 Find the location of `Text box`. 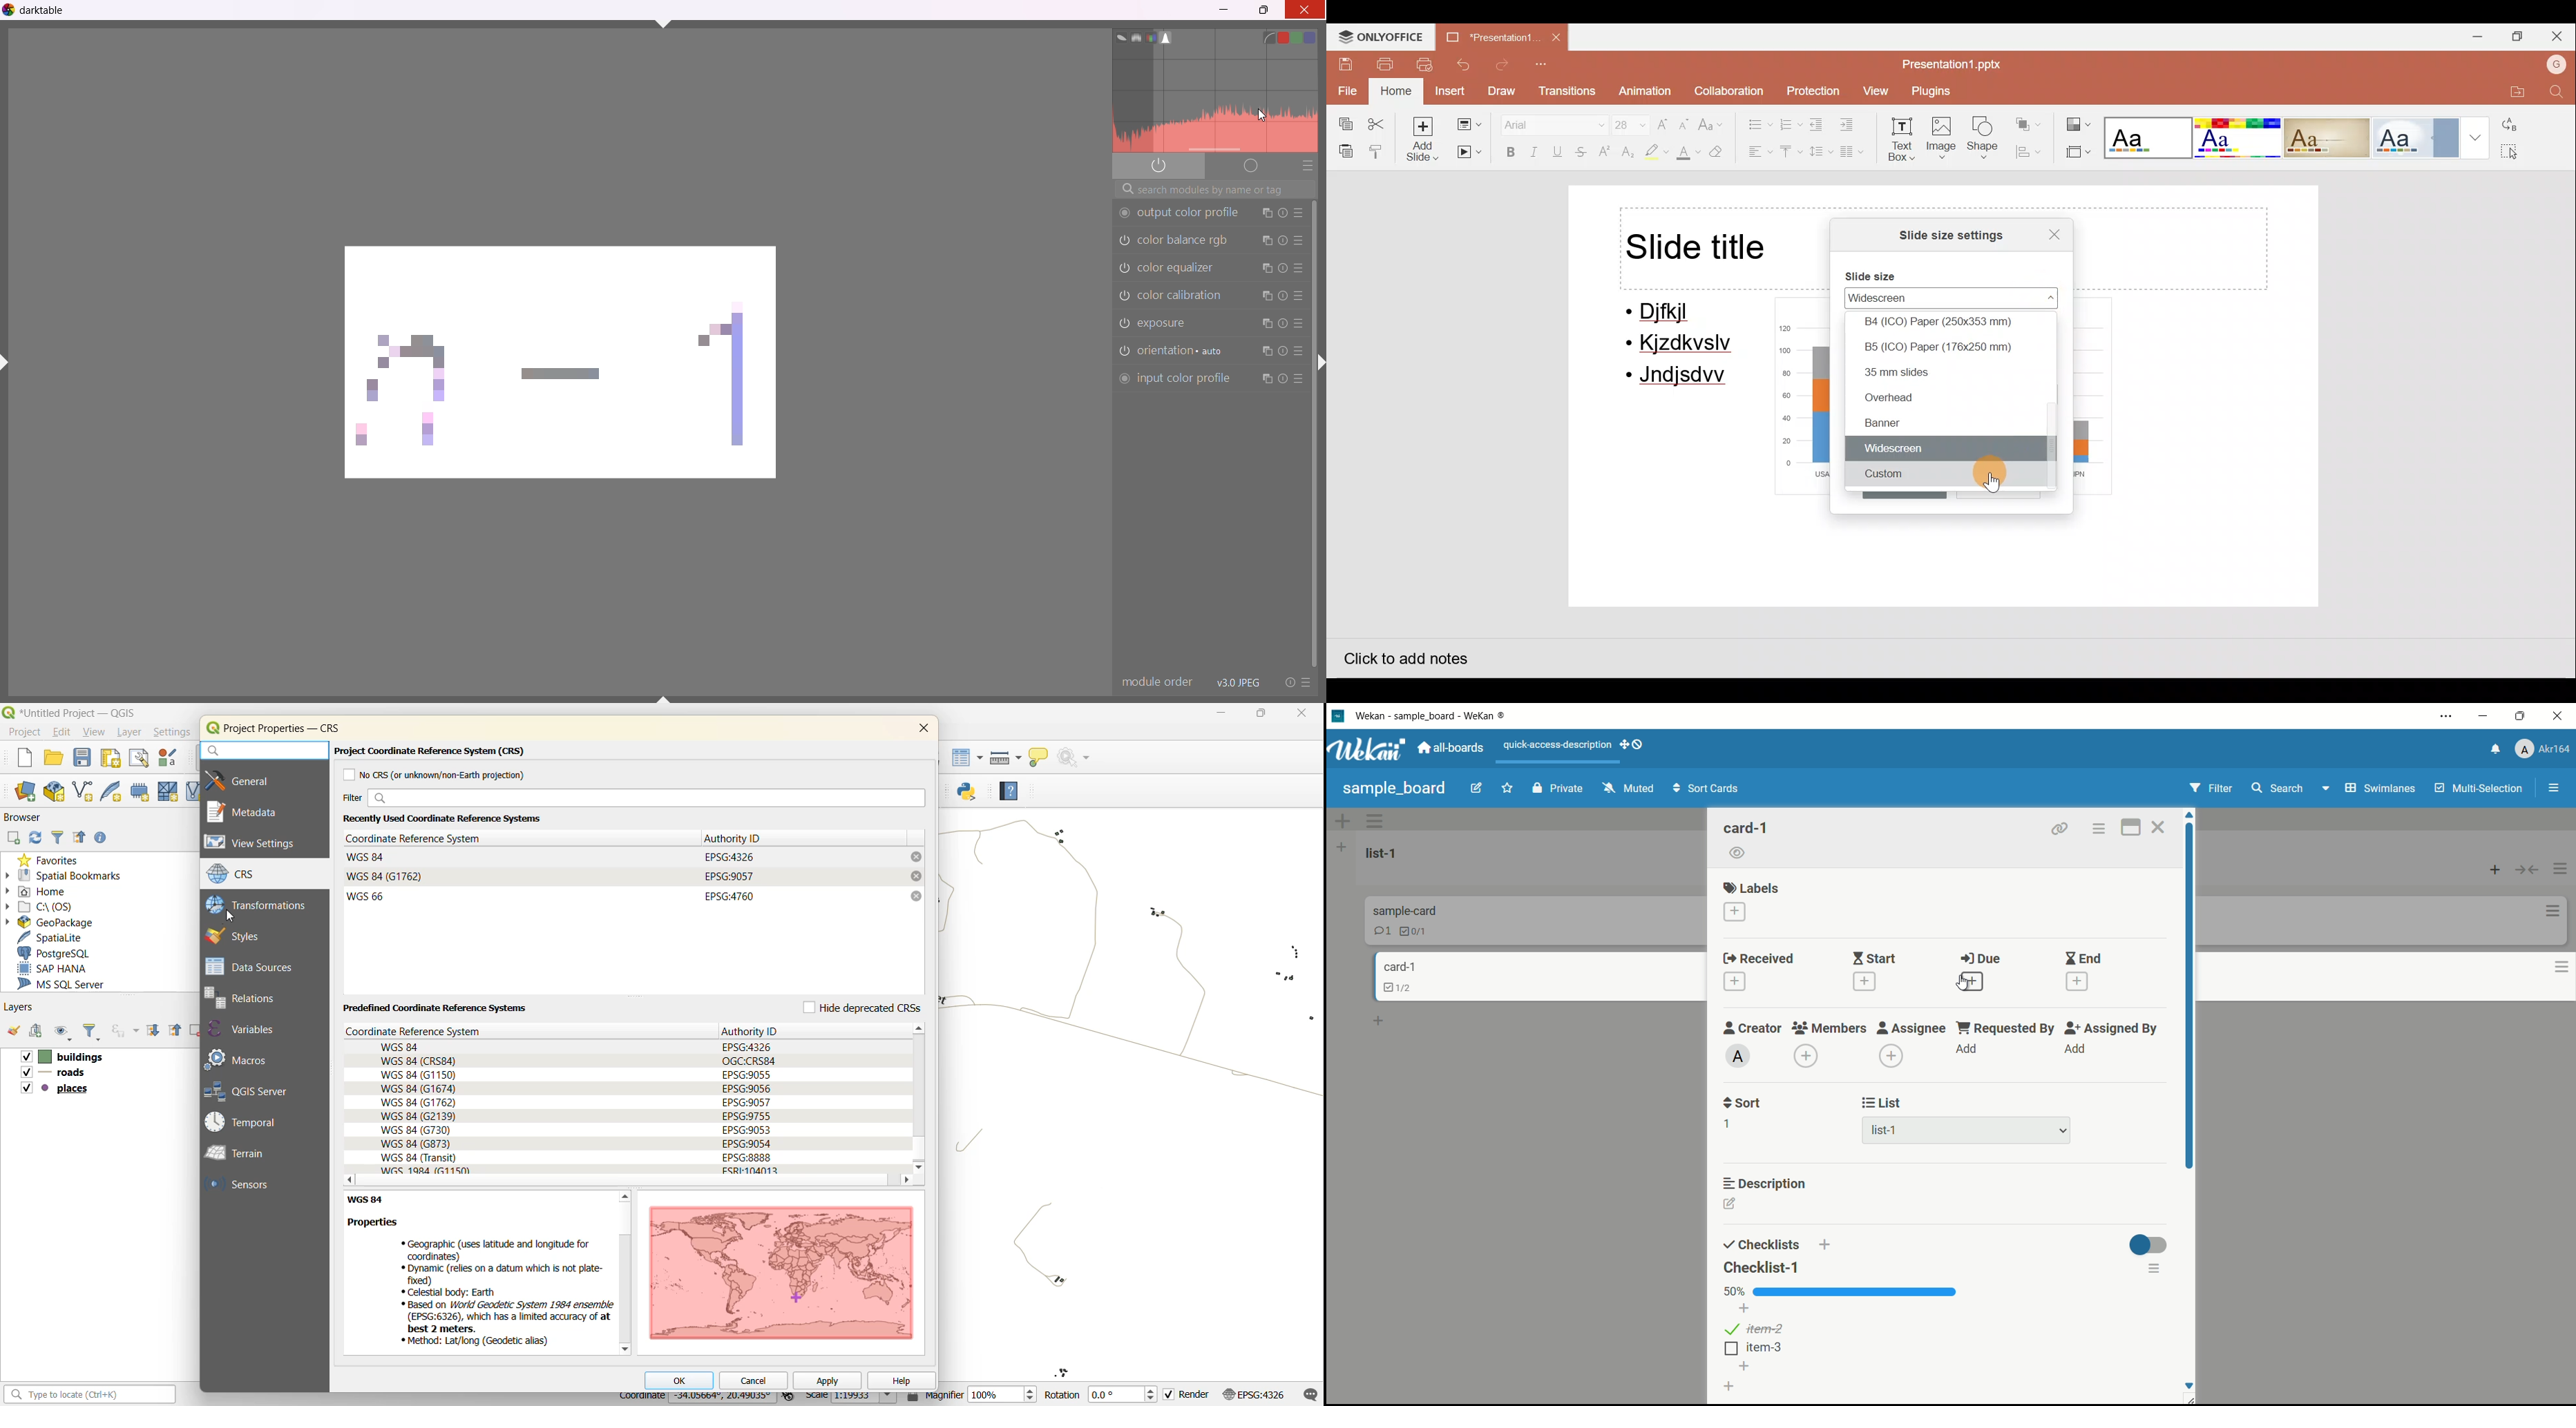

Text box is located at coordinates (1903, 142).